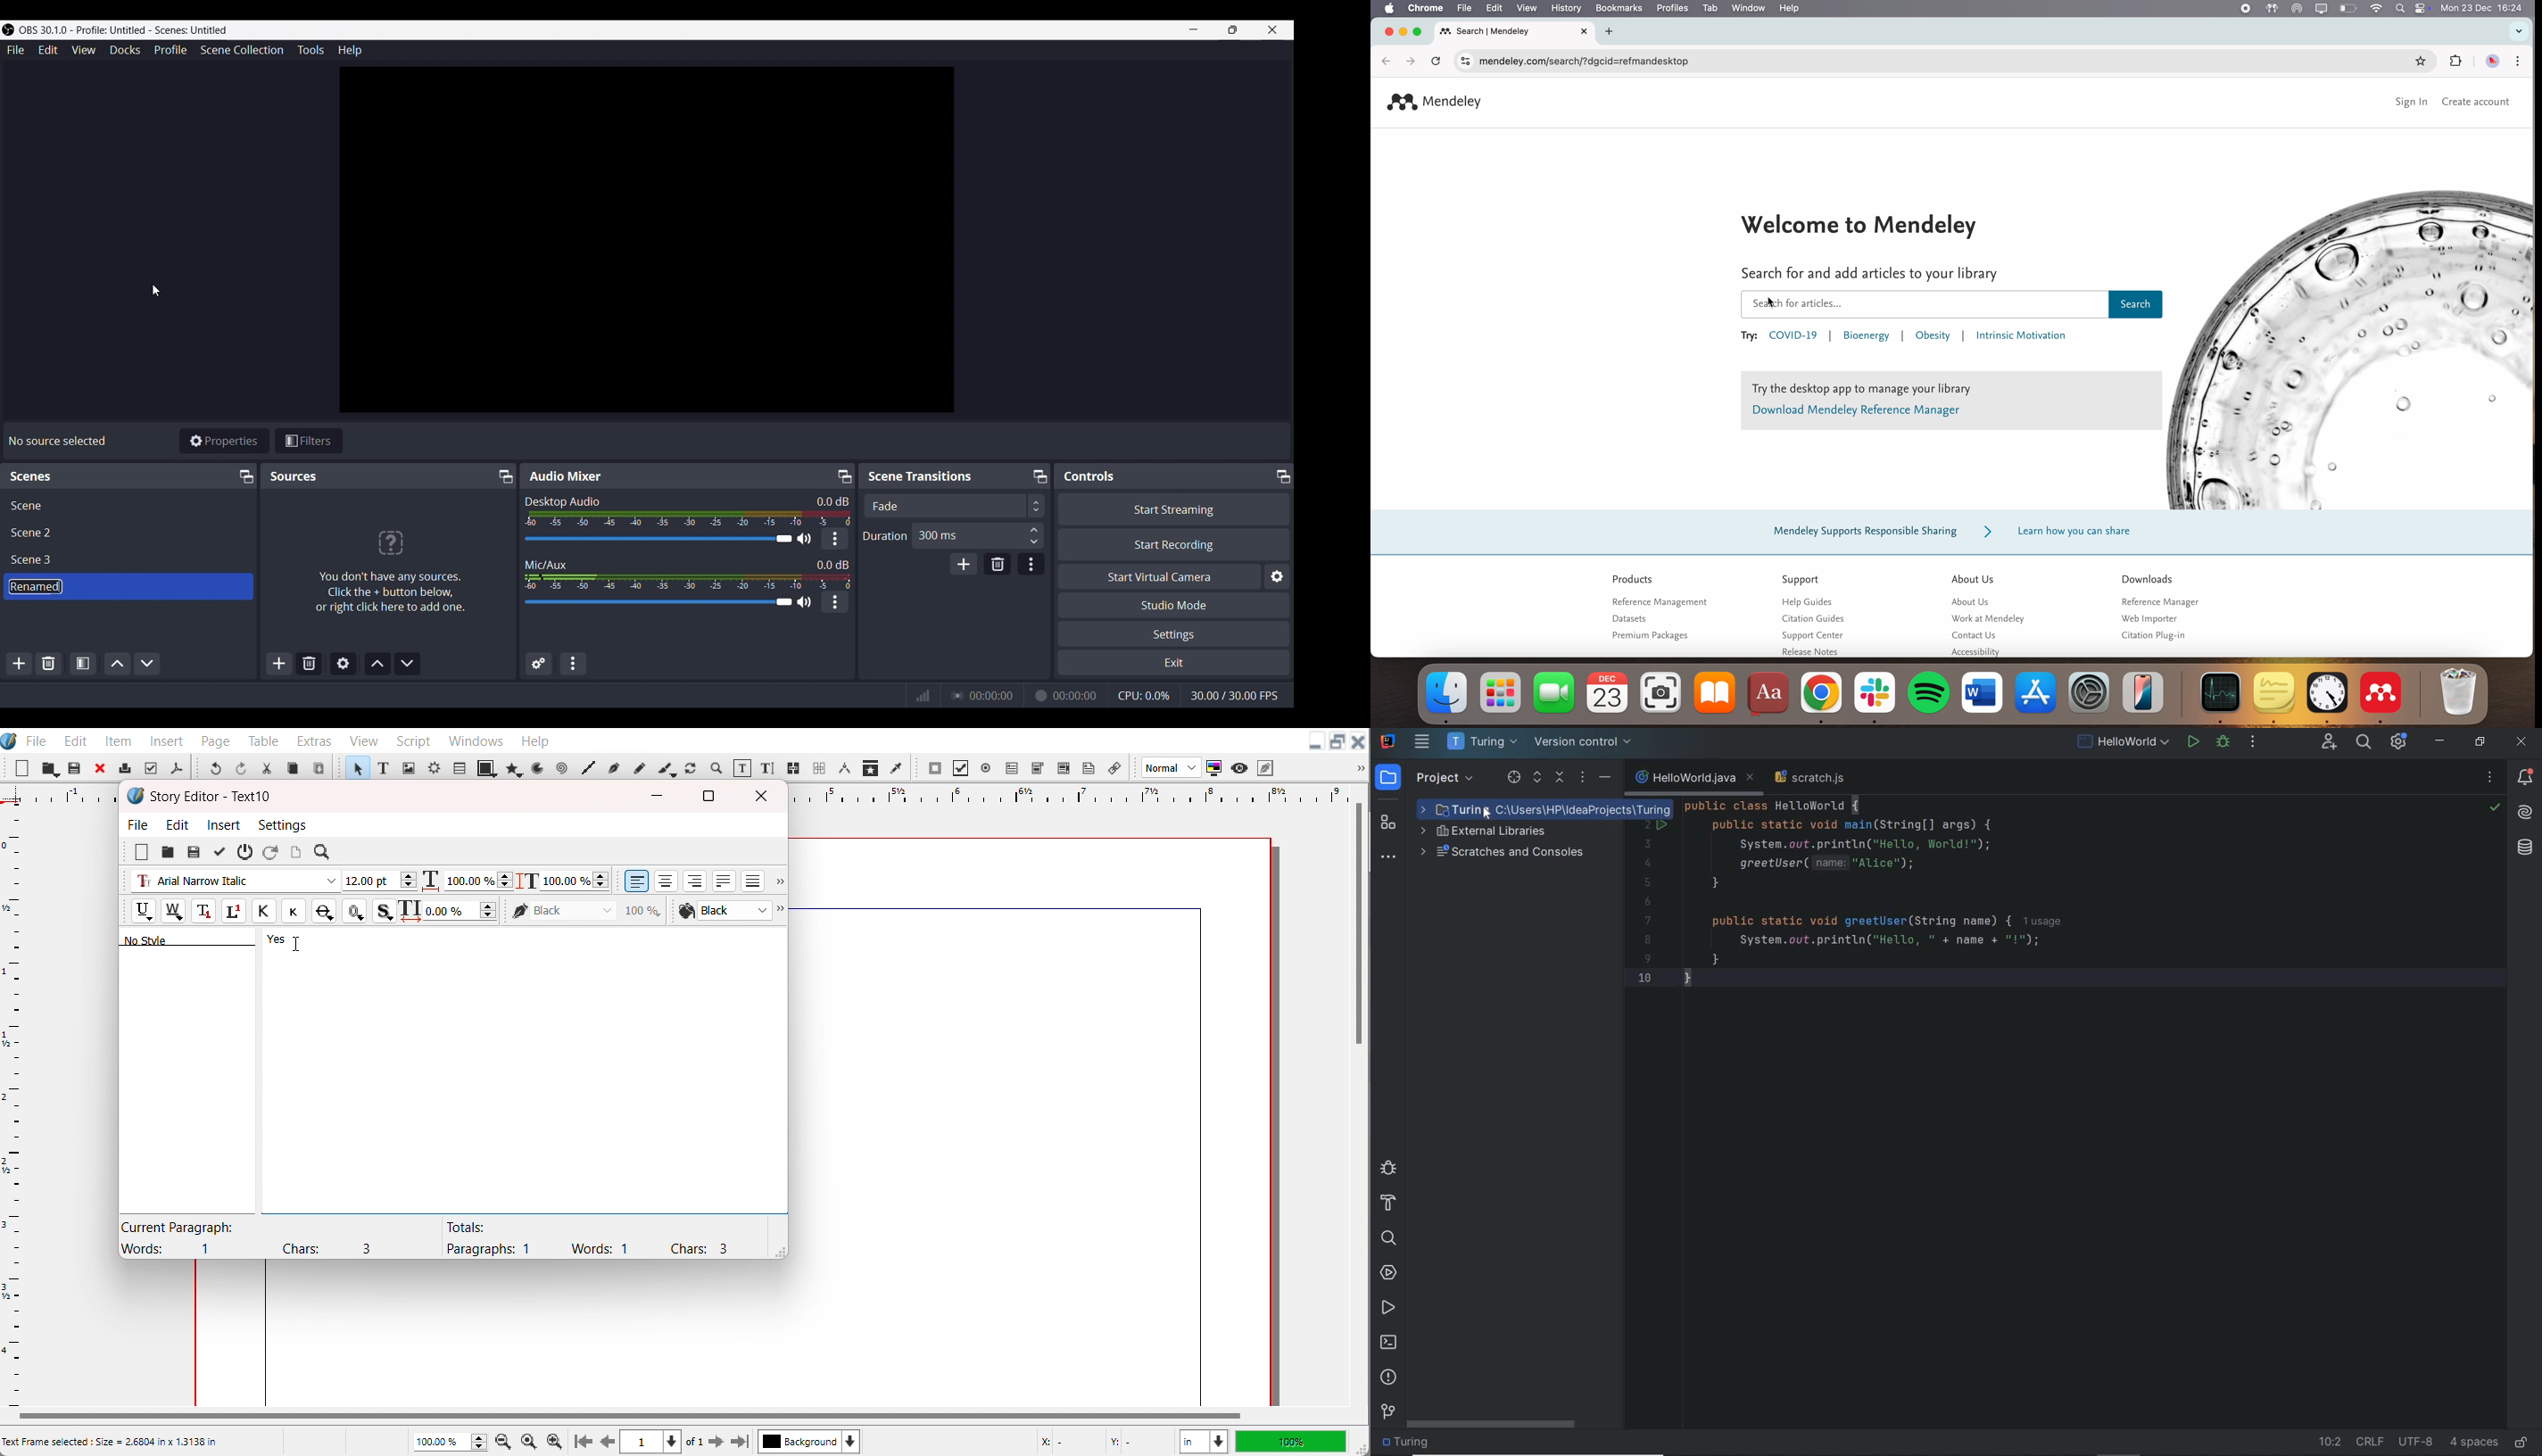 Image resolution: width=2548 pixels, height=1456 pixels. Describe the element at coordinates (1093, 476) in the screenshot. I see `Controls` at that location.